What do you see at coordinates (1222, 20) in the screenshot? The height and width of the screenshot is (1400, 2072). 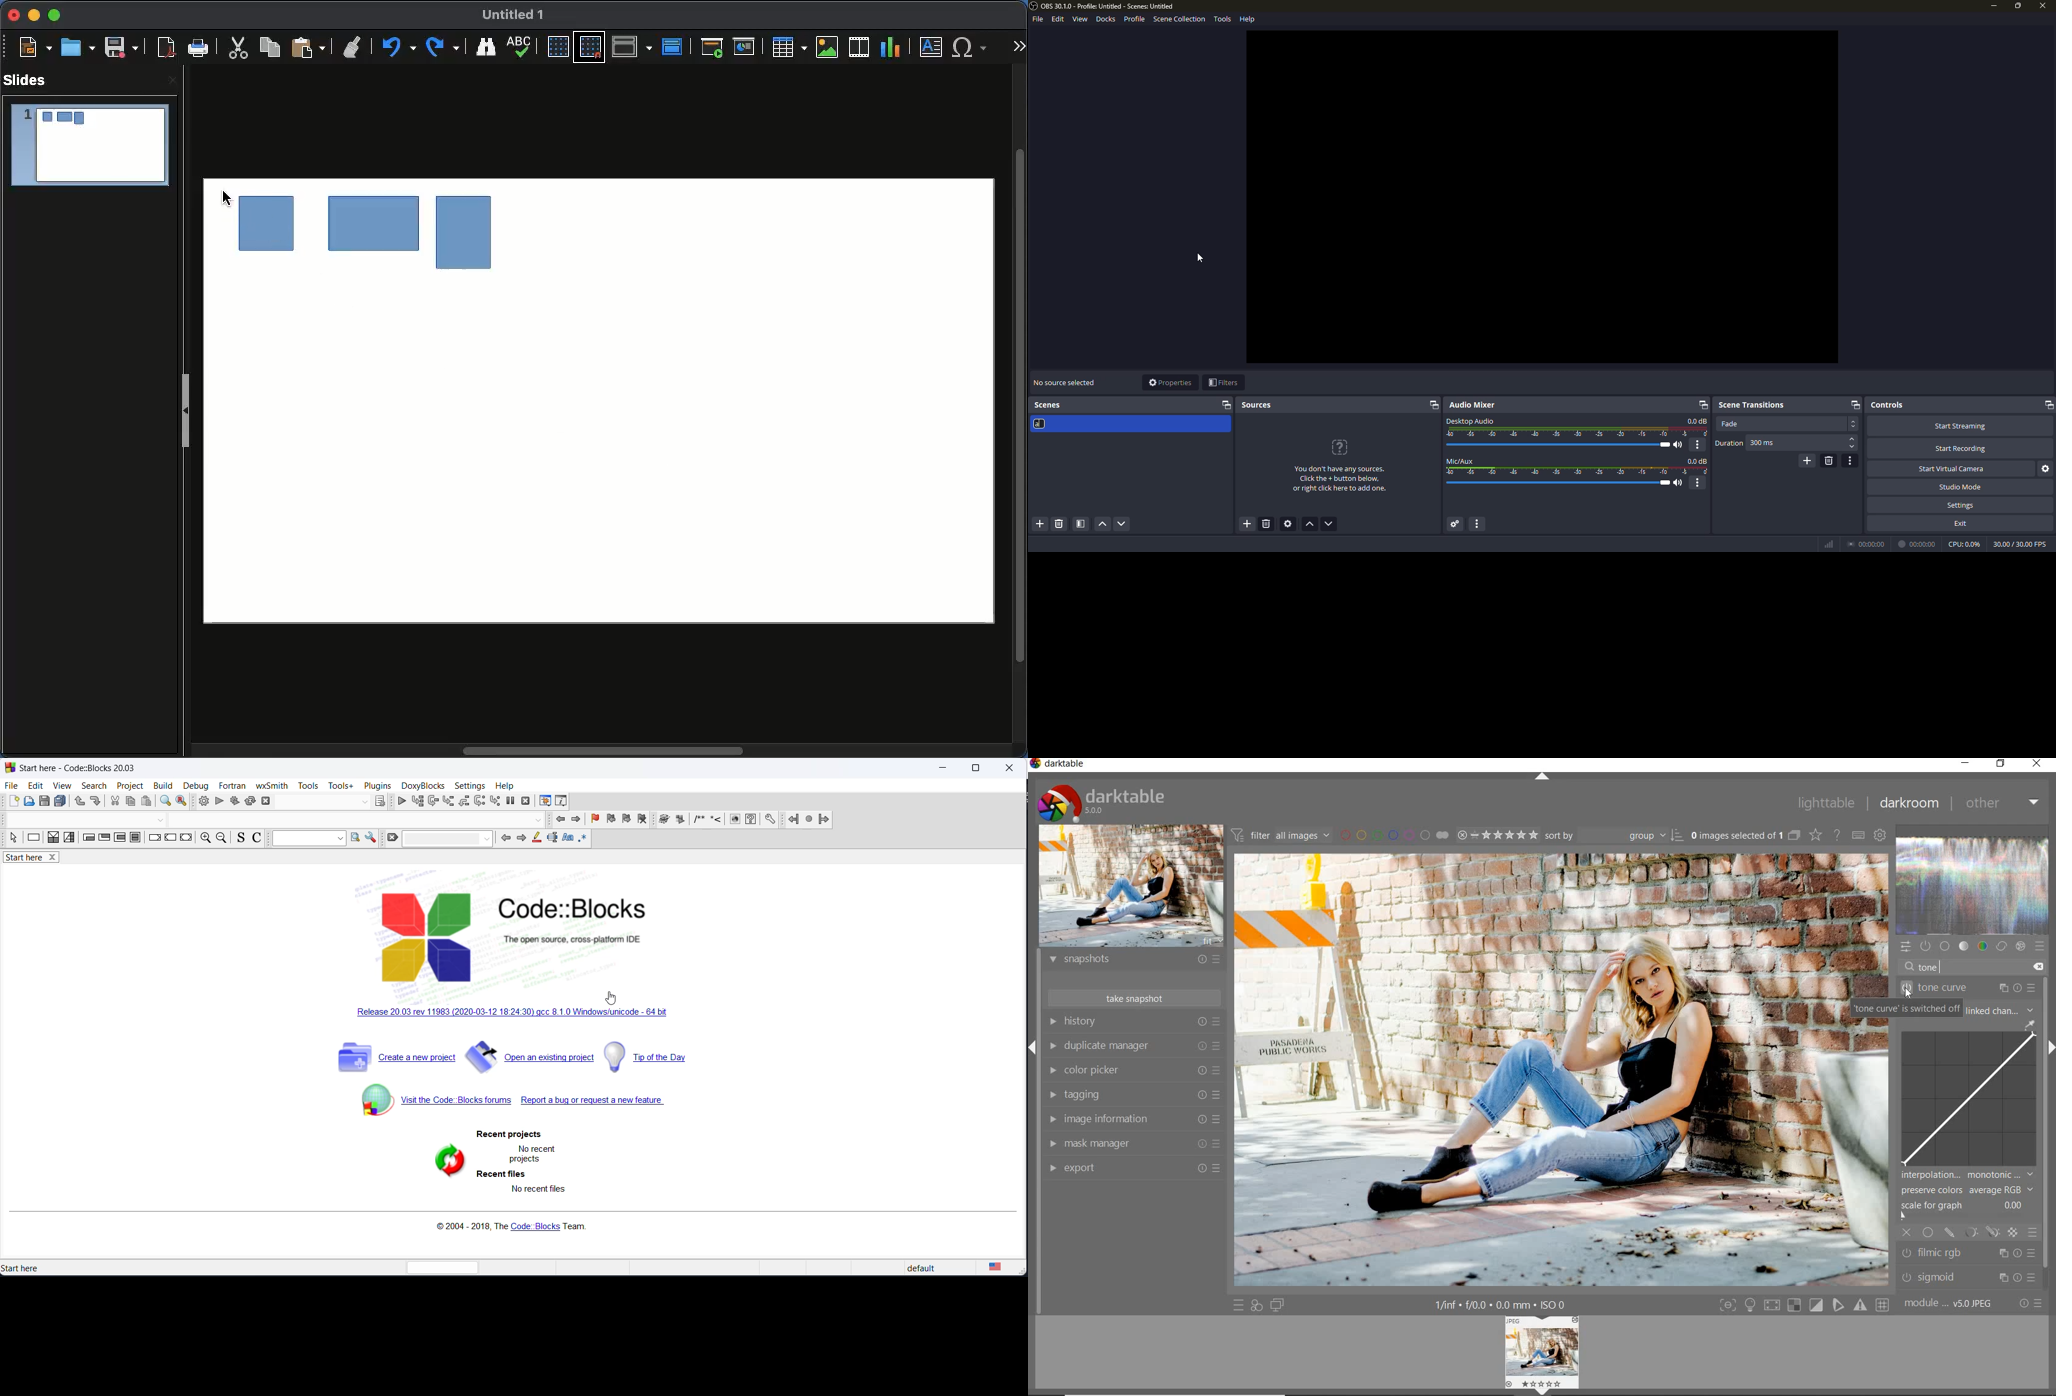 I see `tools` at bounding box center [1222, 20].